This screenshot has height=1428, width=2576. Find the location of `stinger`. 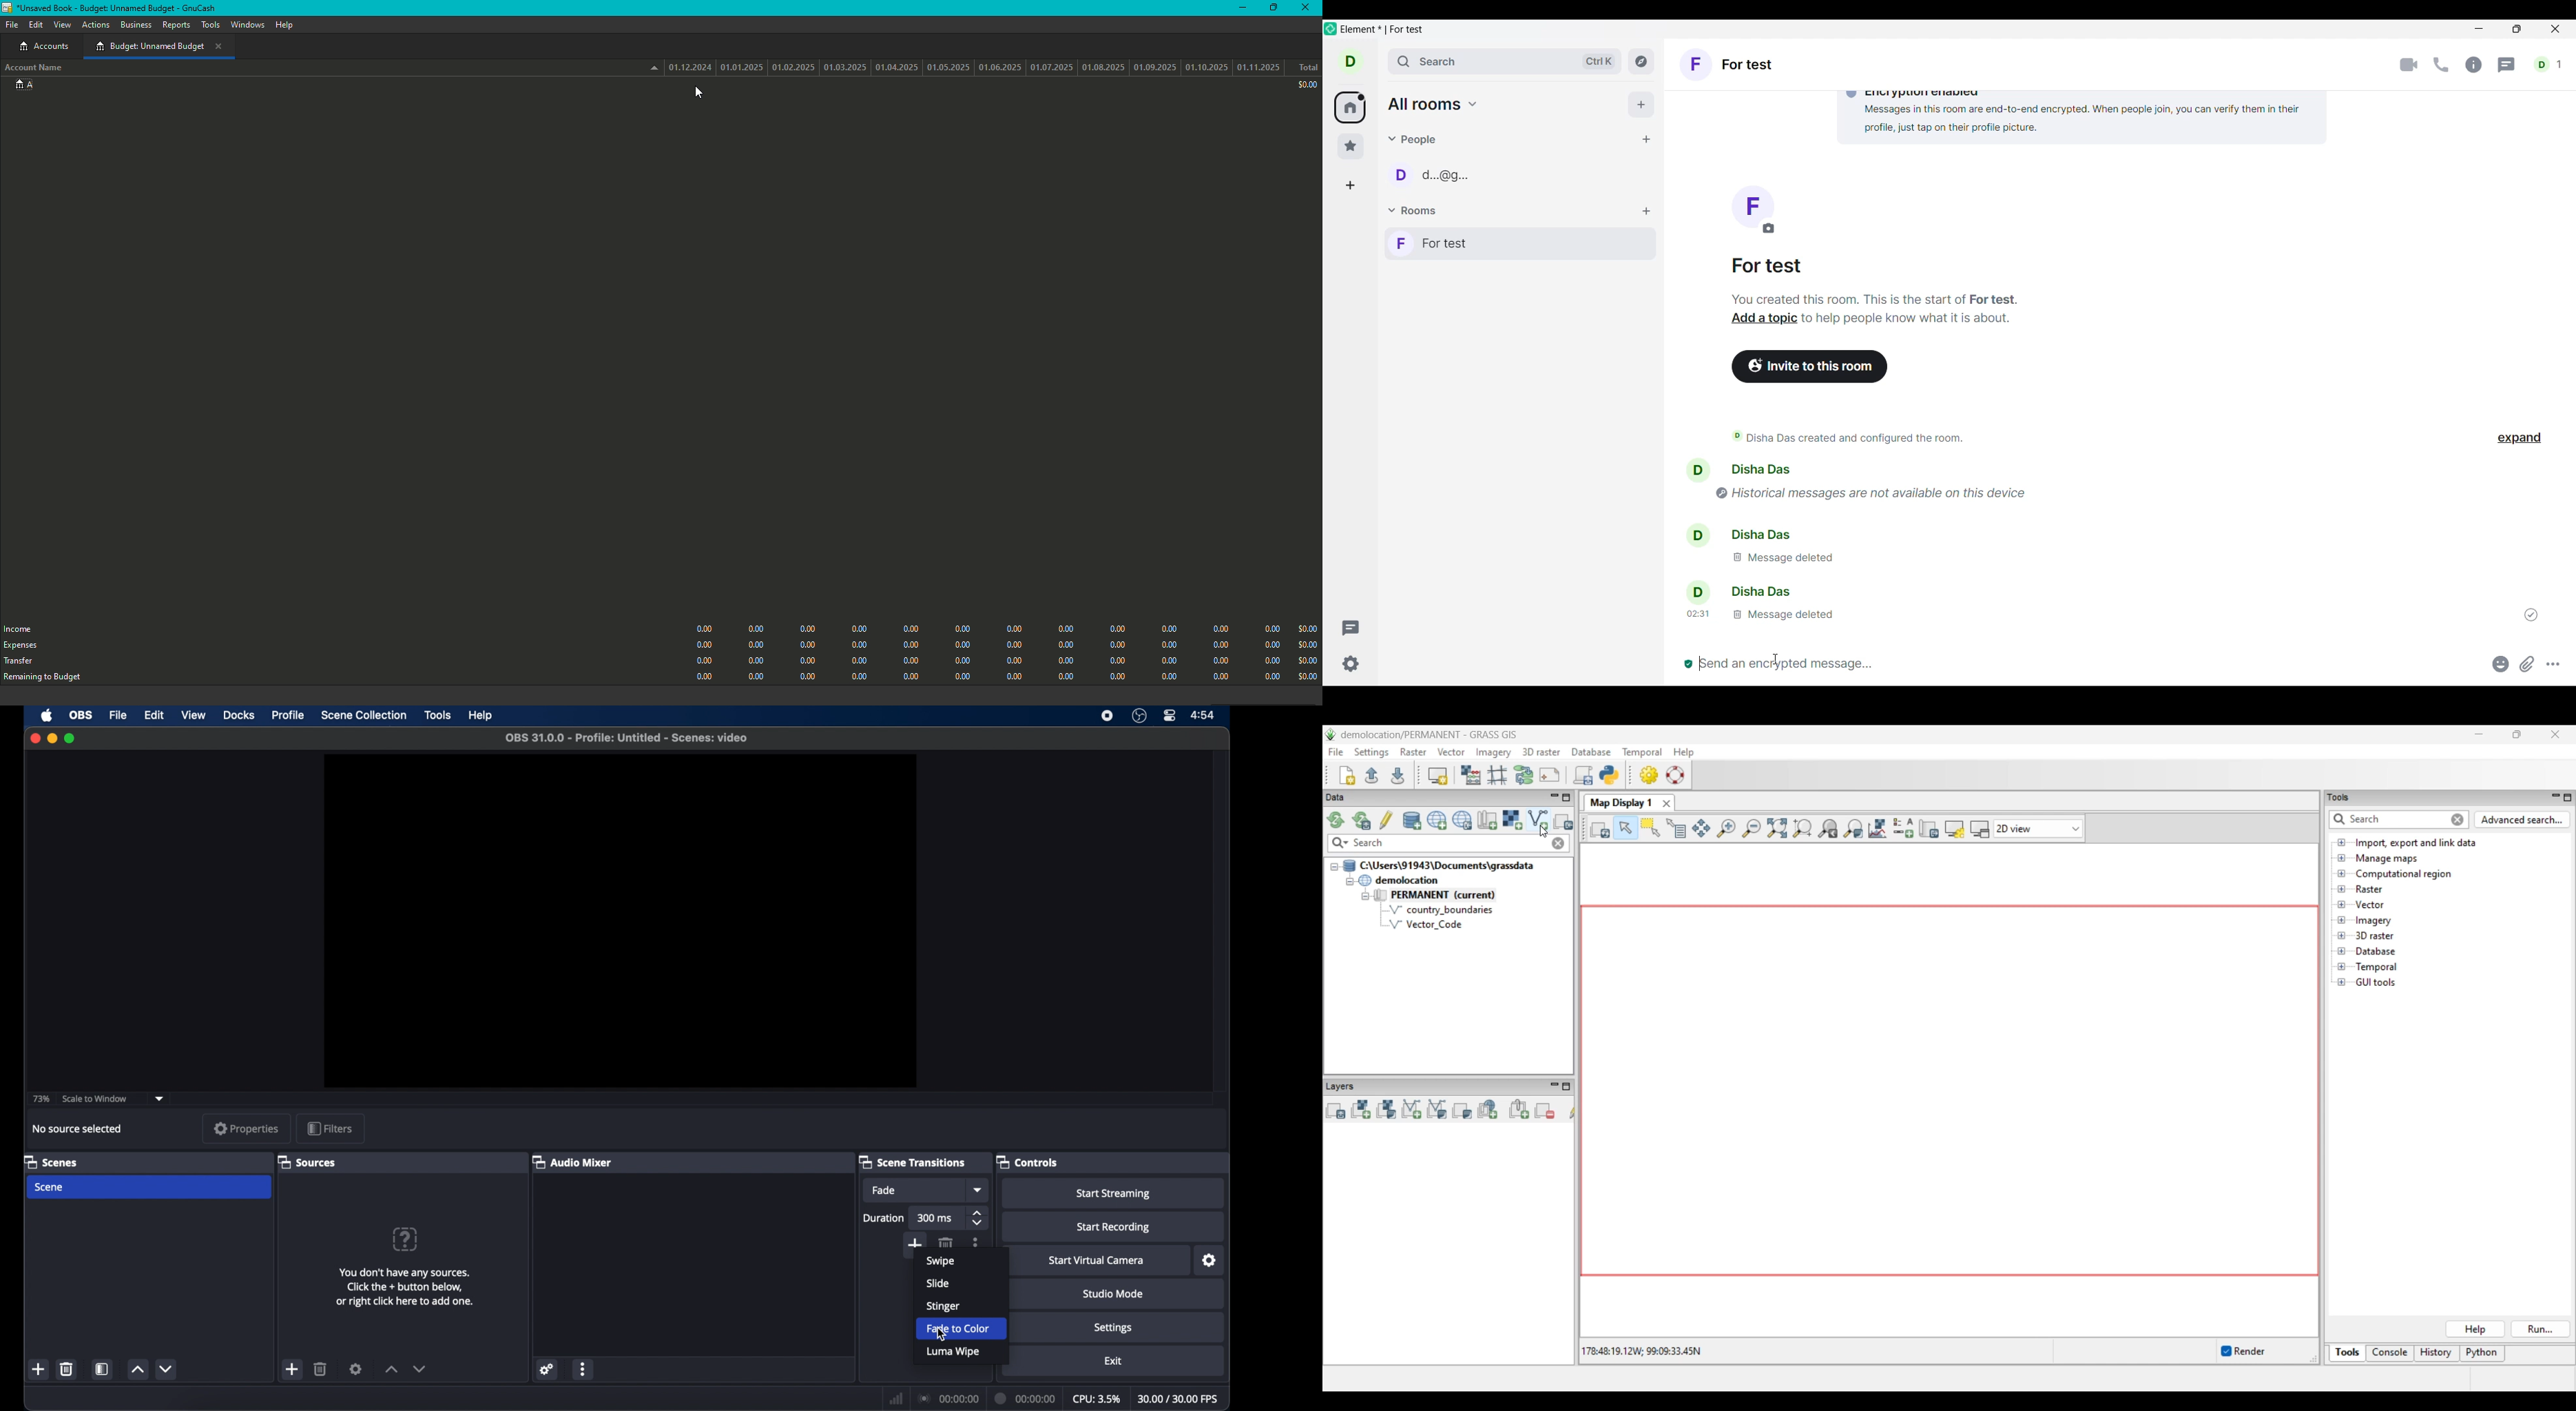

stinger is located at coordinates (943, 1307).